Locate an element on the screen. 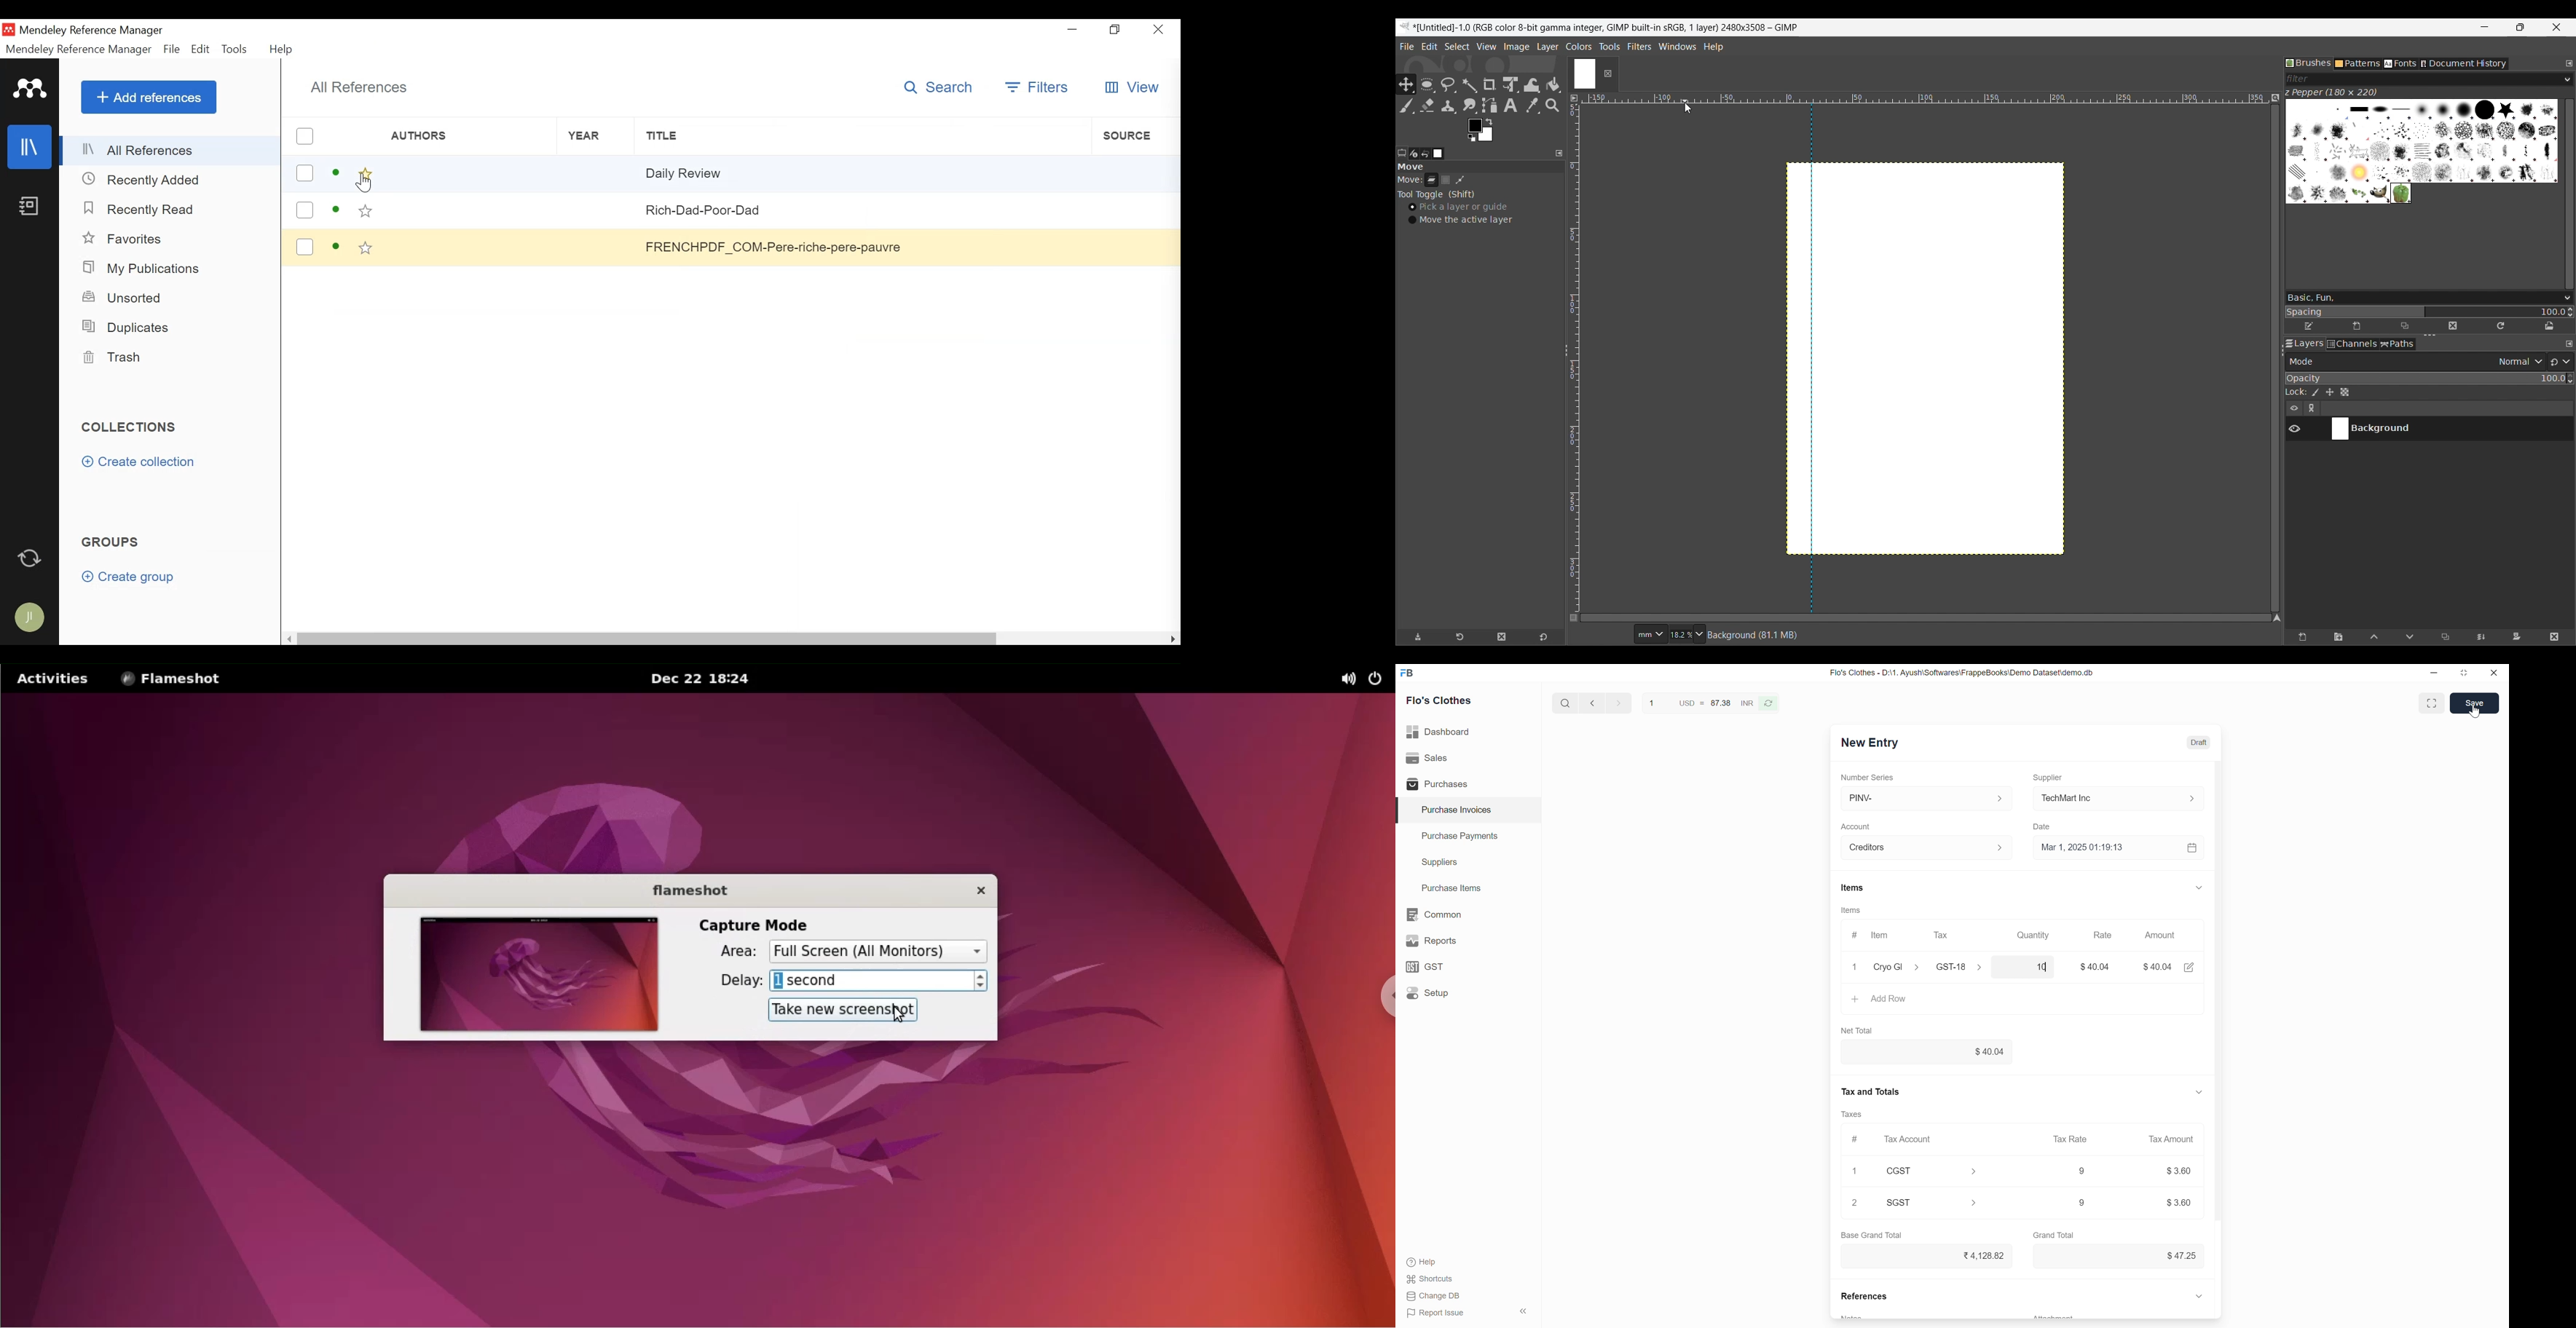 The width and height of the screenshot is (2576, 1344). Setup is located at coordinates (1429, 993).